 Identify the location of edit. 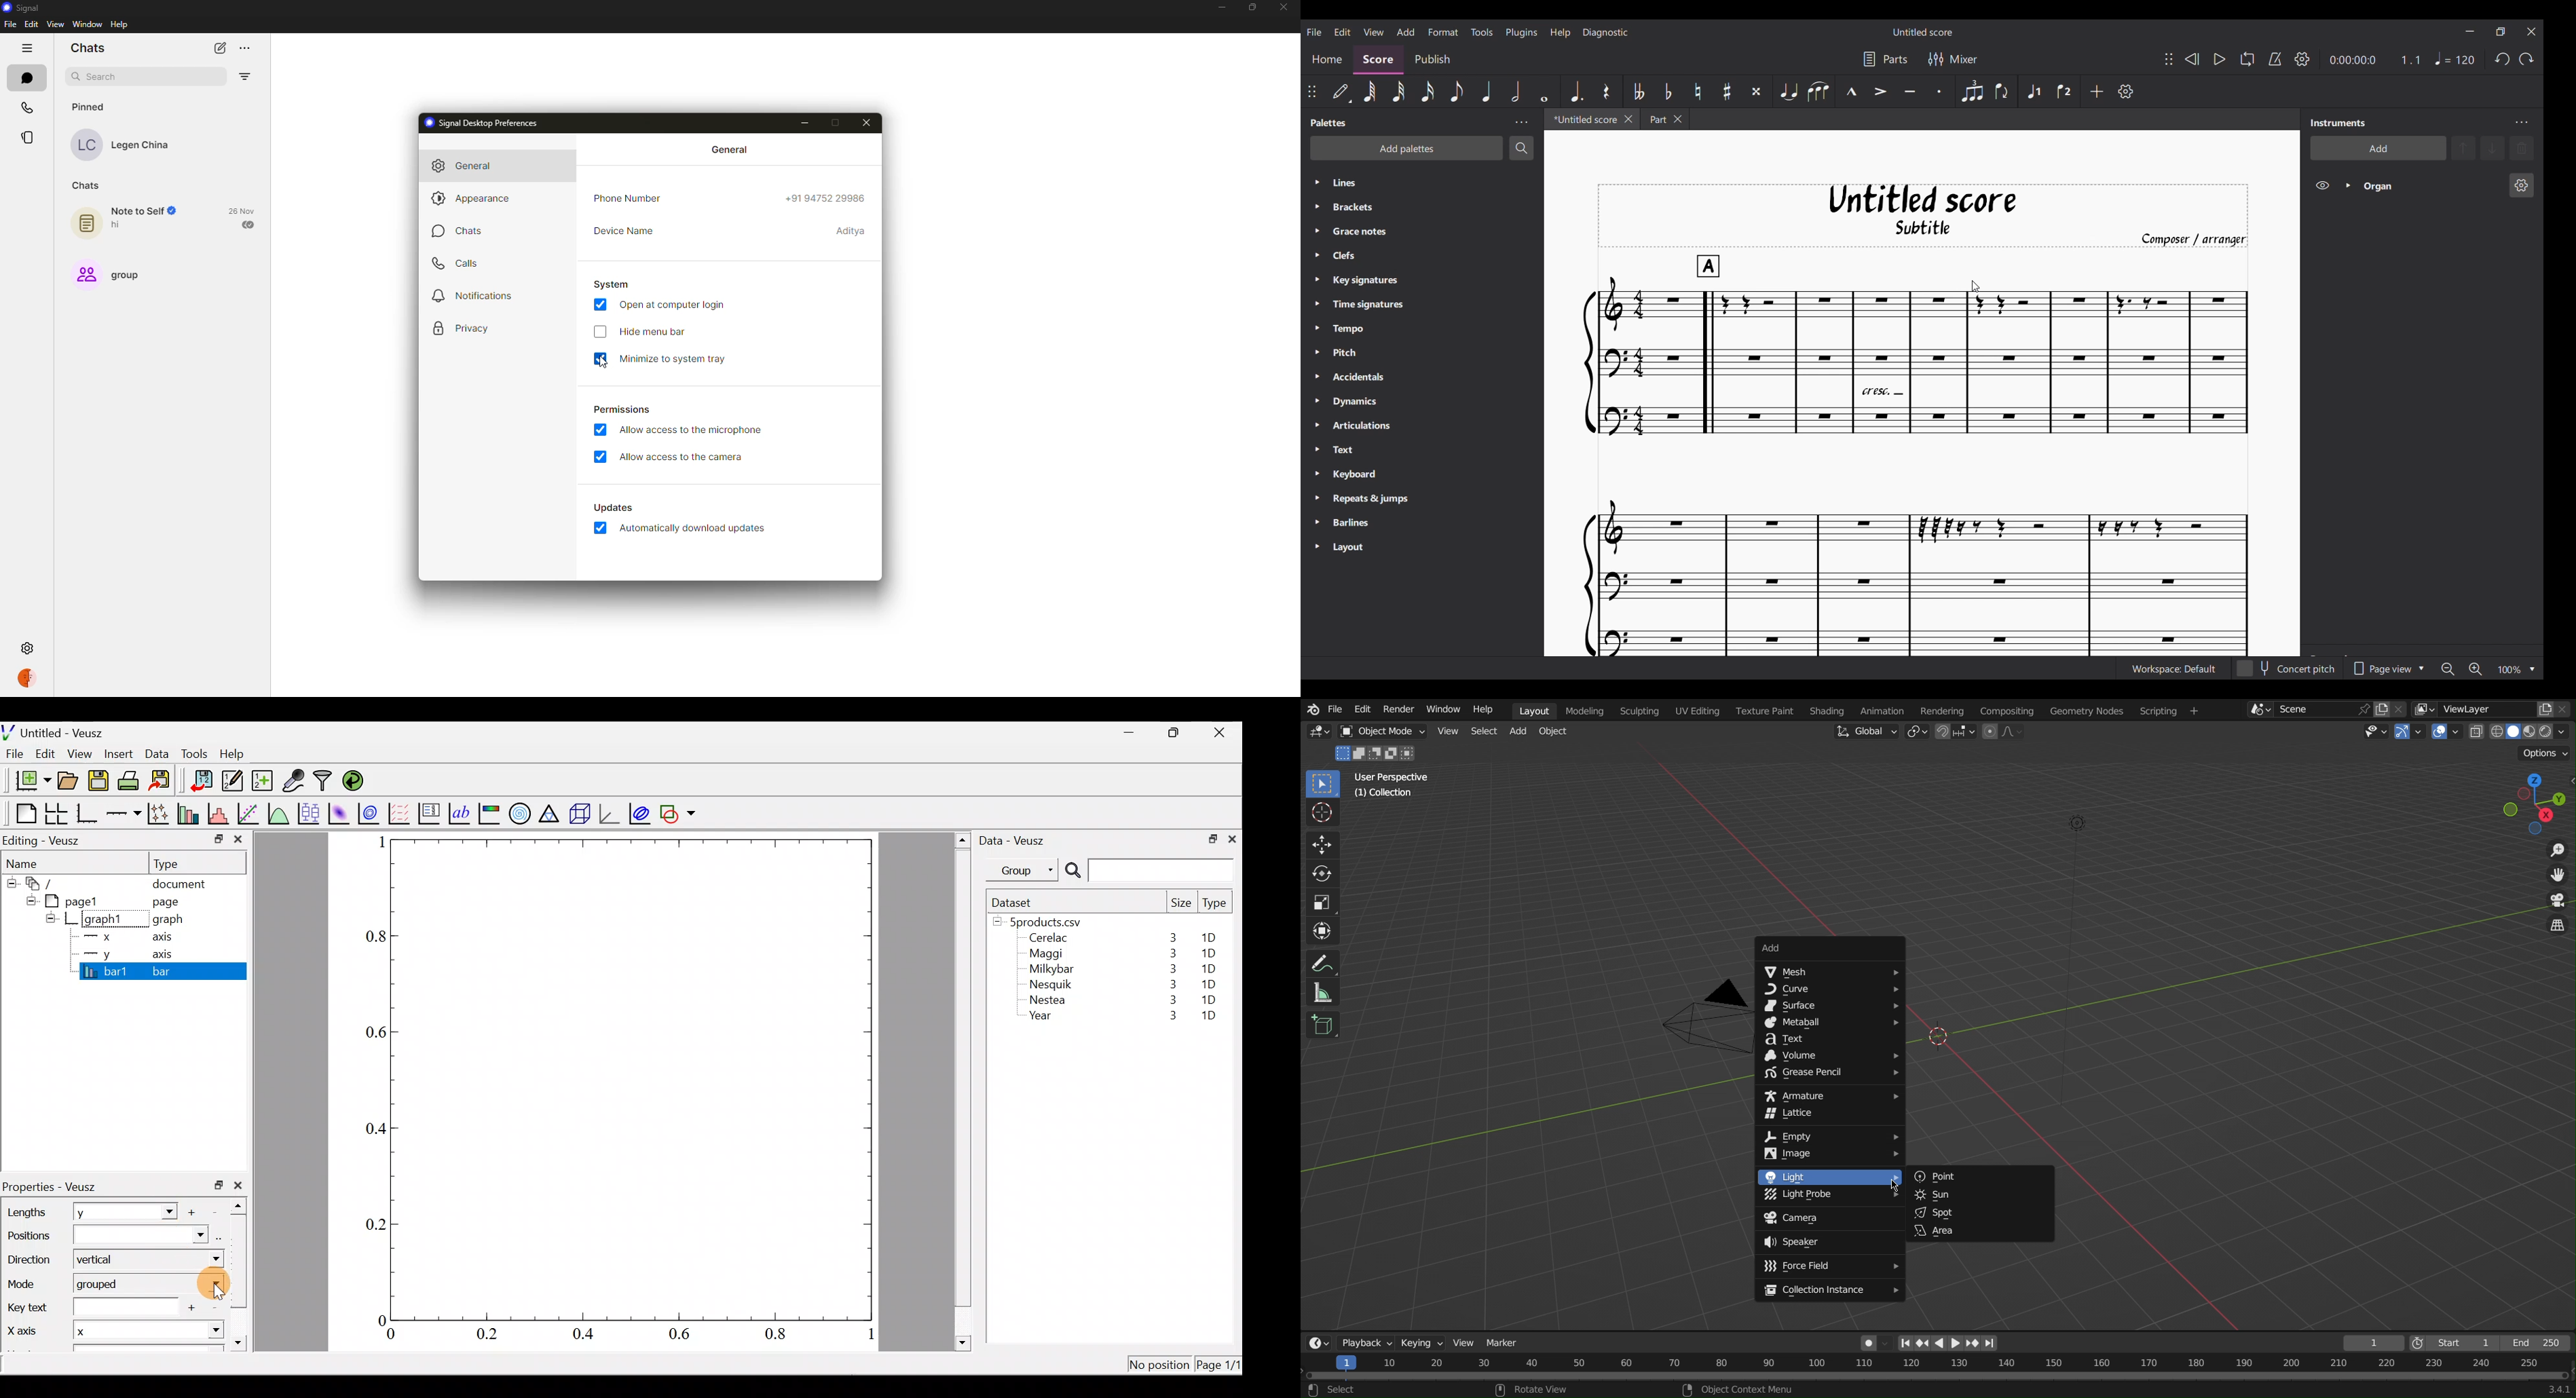
(33, 24).